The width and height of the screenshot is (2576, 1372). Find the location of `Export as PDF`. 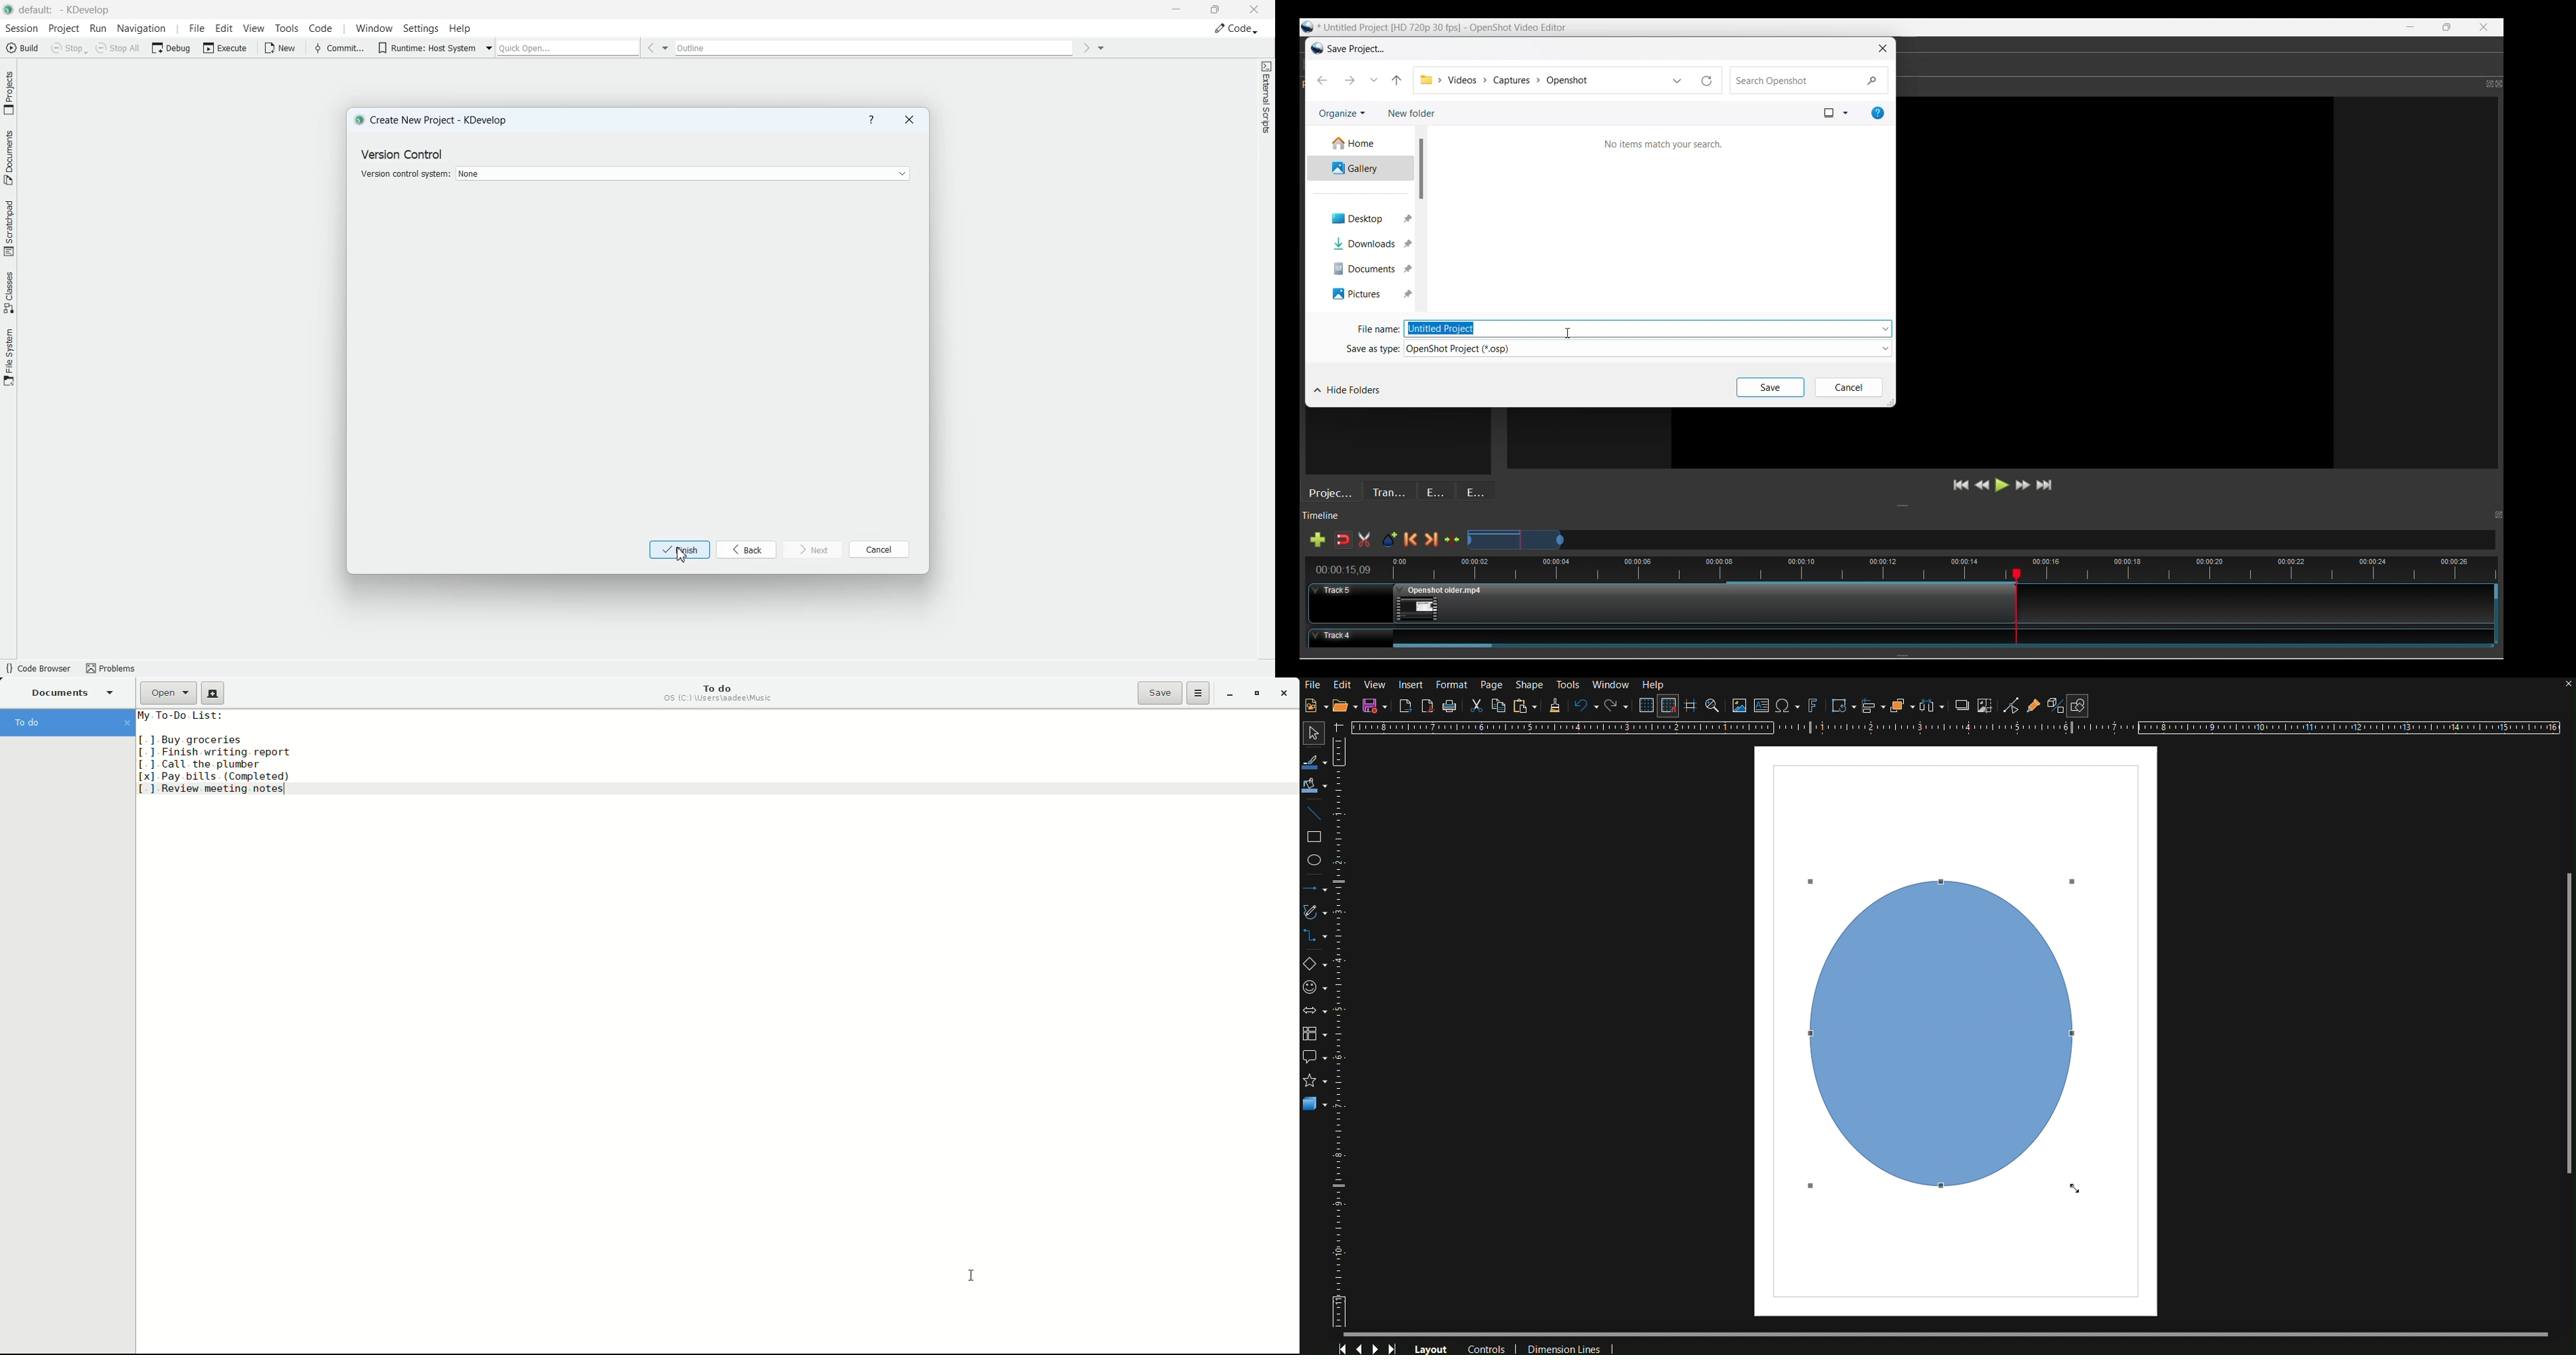

Export as PDF is located at coordinates (1427, 705).